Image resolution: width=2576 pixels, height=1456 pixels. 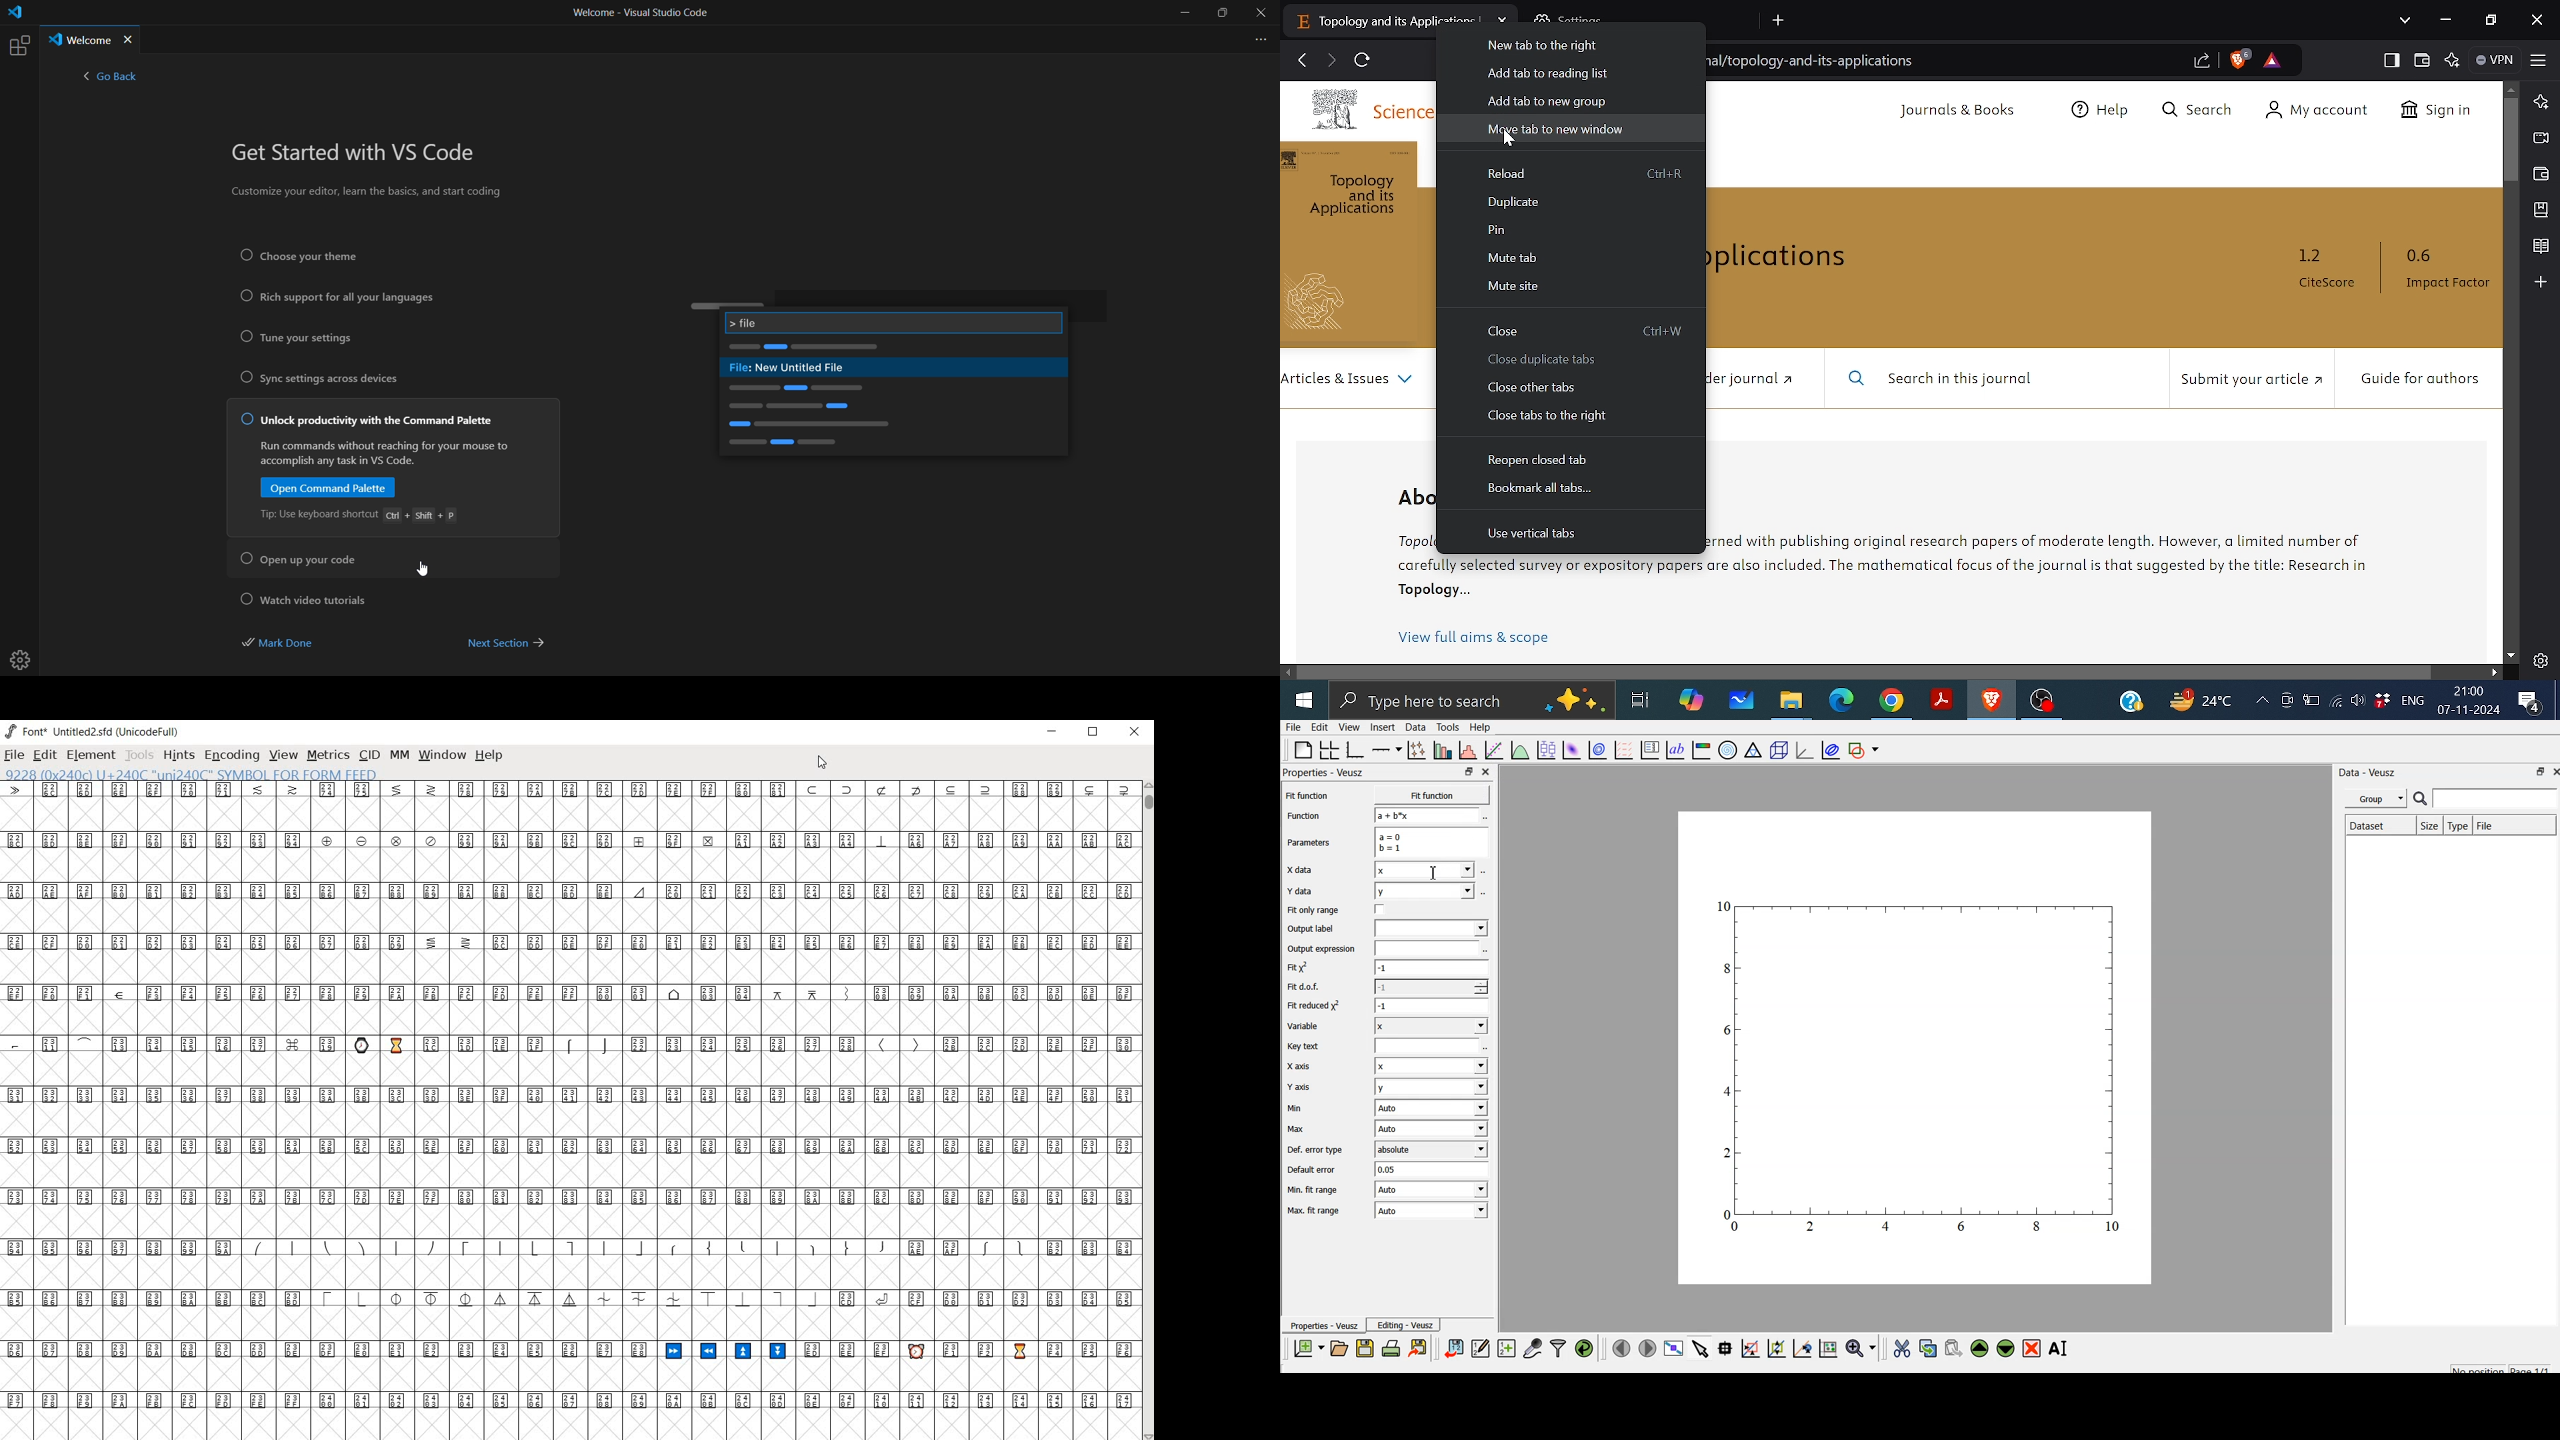 What do you see at coordinates (2062, 1348) in the screenshot?
I see `rename the selected widget` at bounding box center [2062, 1348].